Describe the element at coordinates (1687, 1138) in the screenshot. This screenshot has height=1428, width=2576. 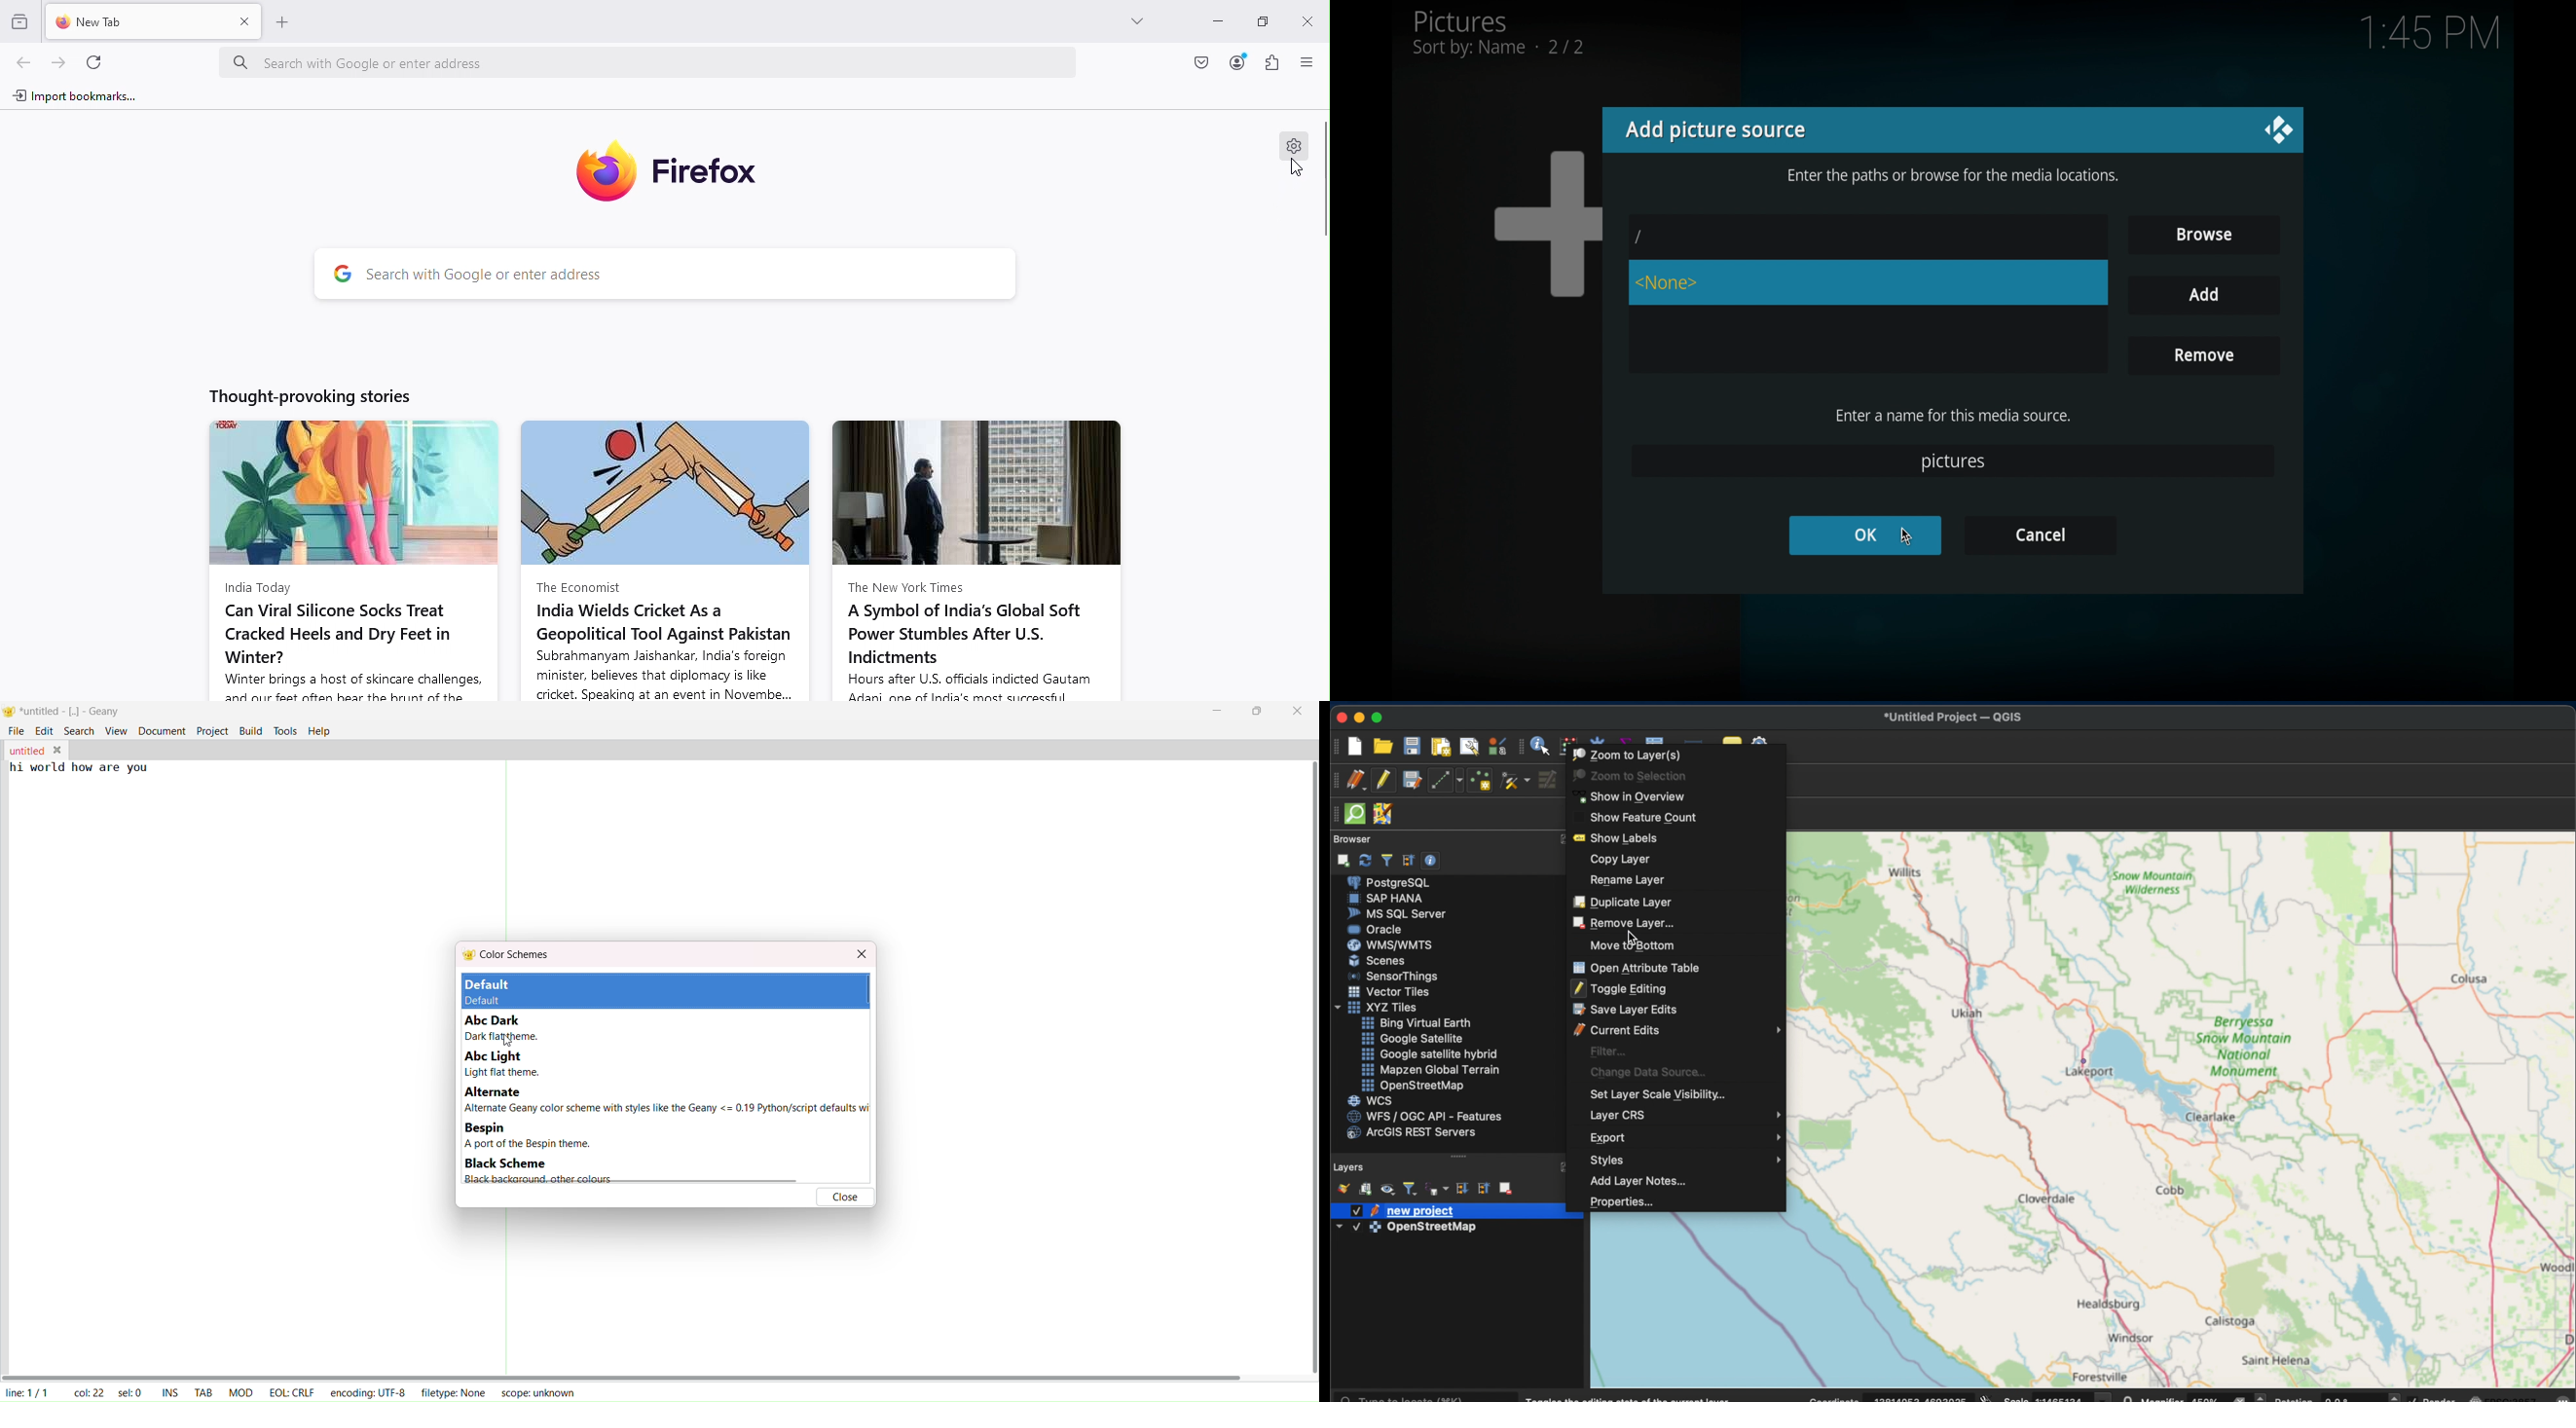
I see `export menu` at that location.